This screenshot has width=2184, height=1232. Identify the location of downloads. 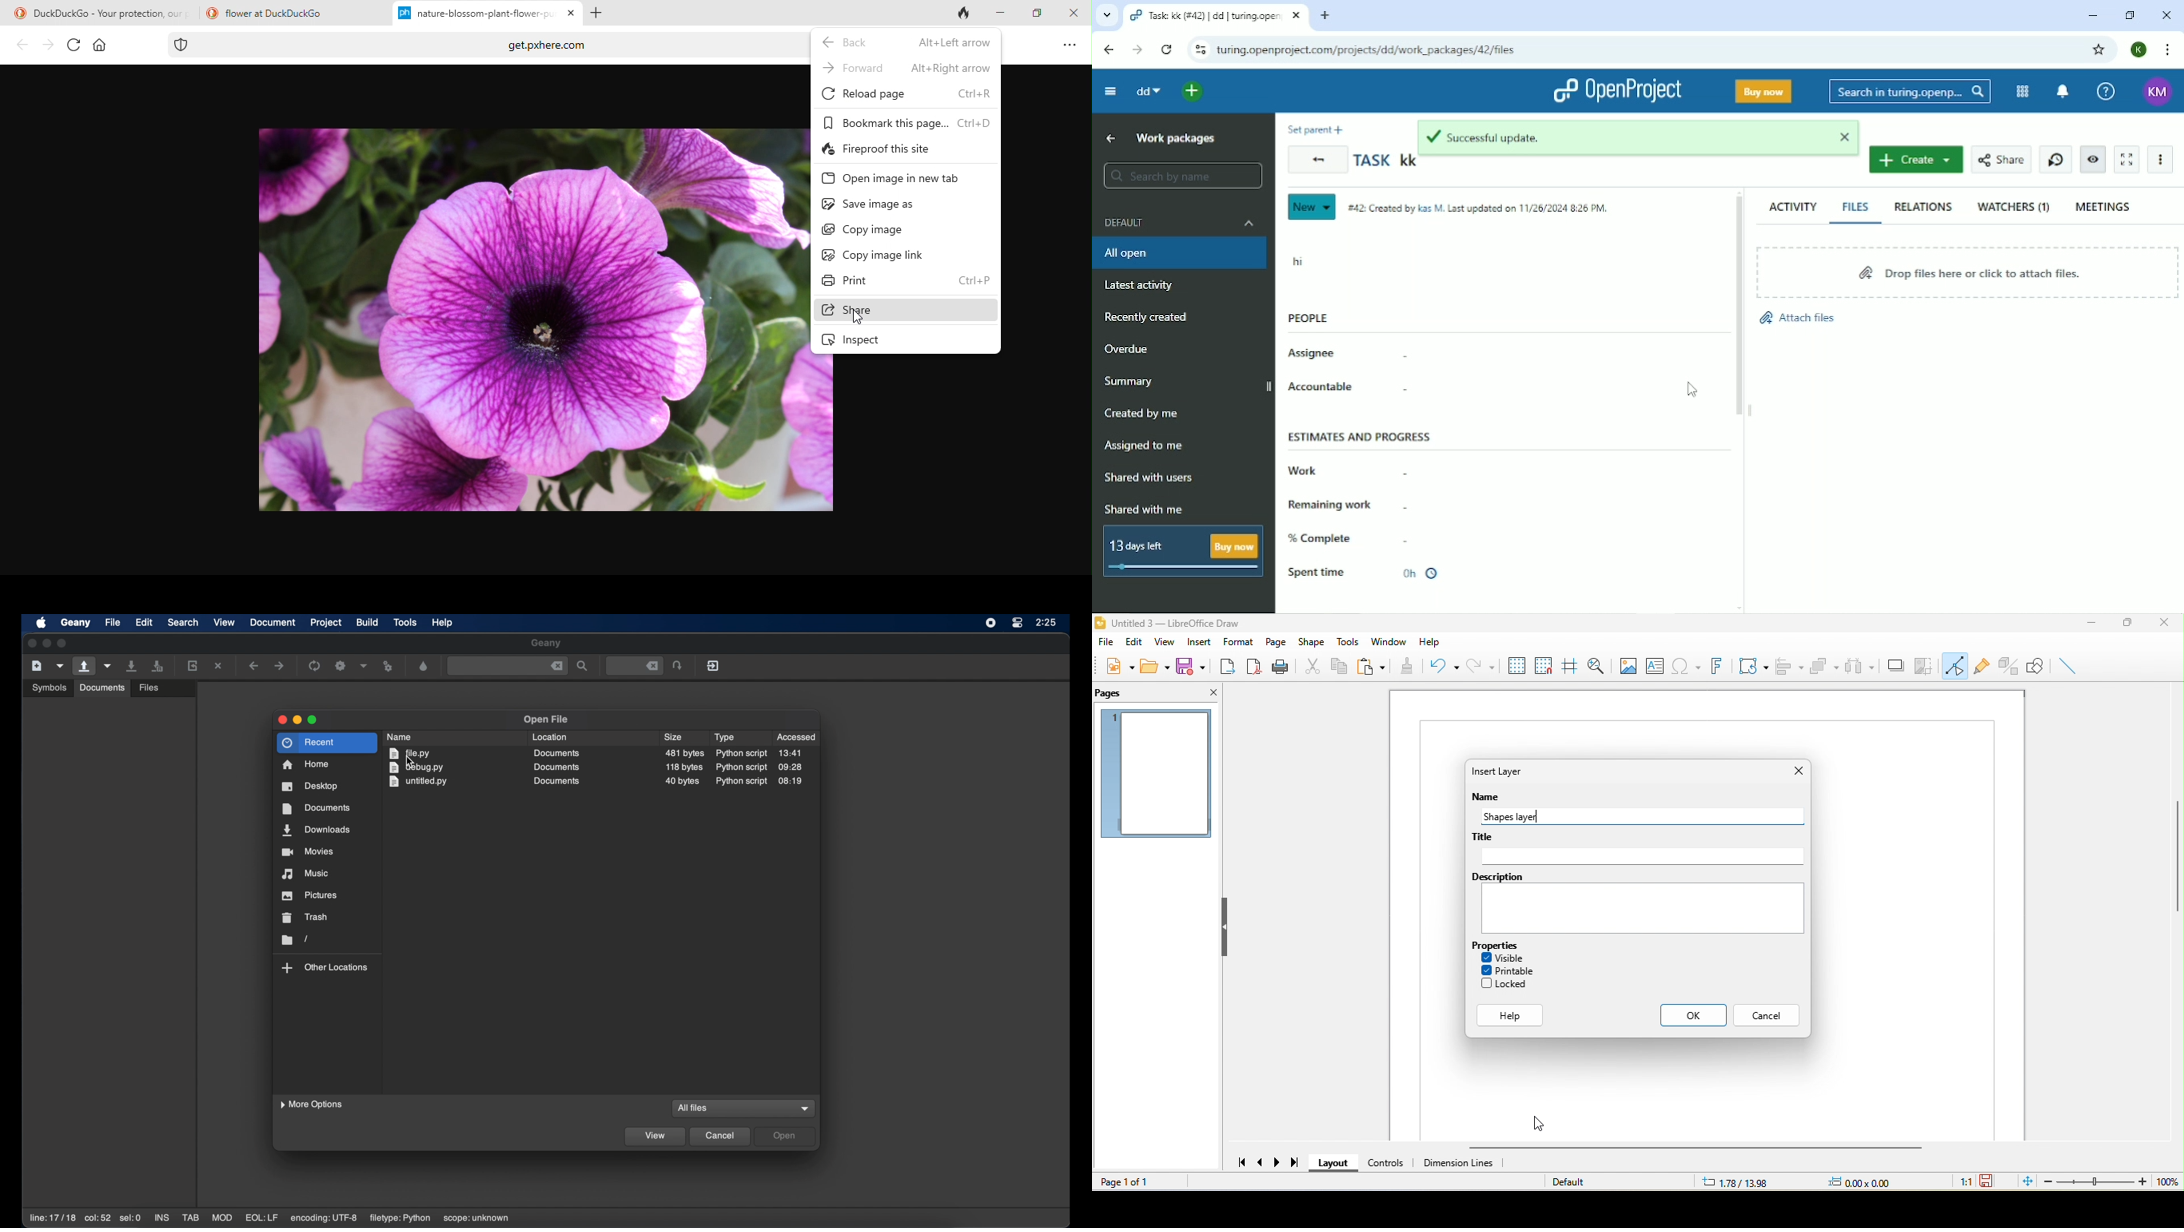
(316, 830).